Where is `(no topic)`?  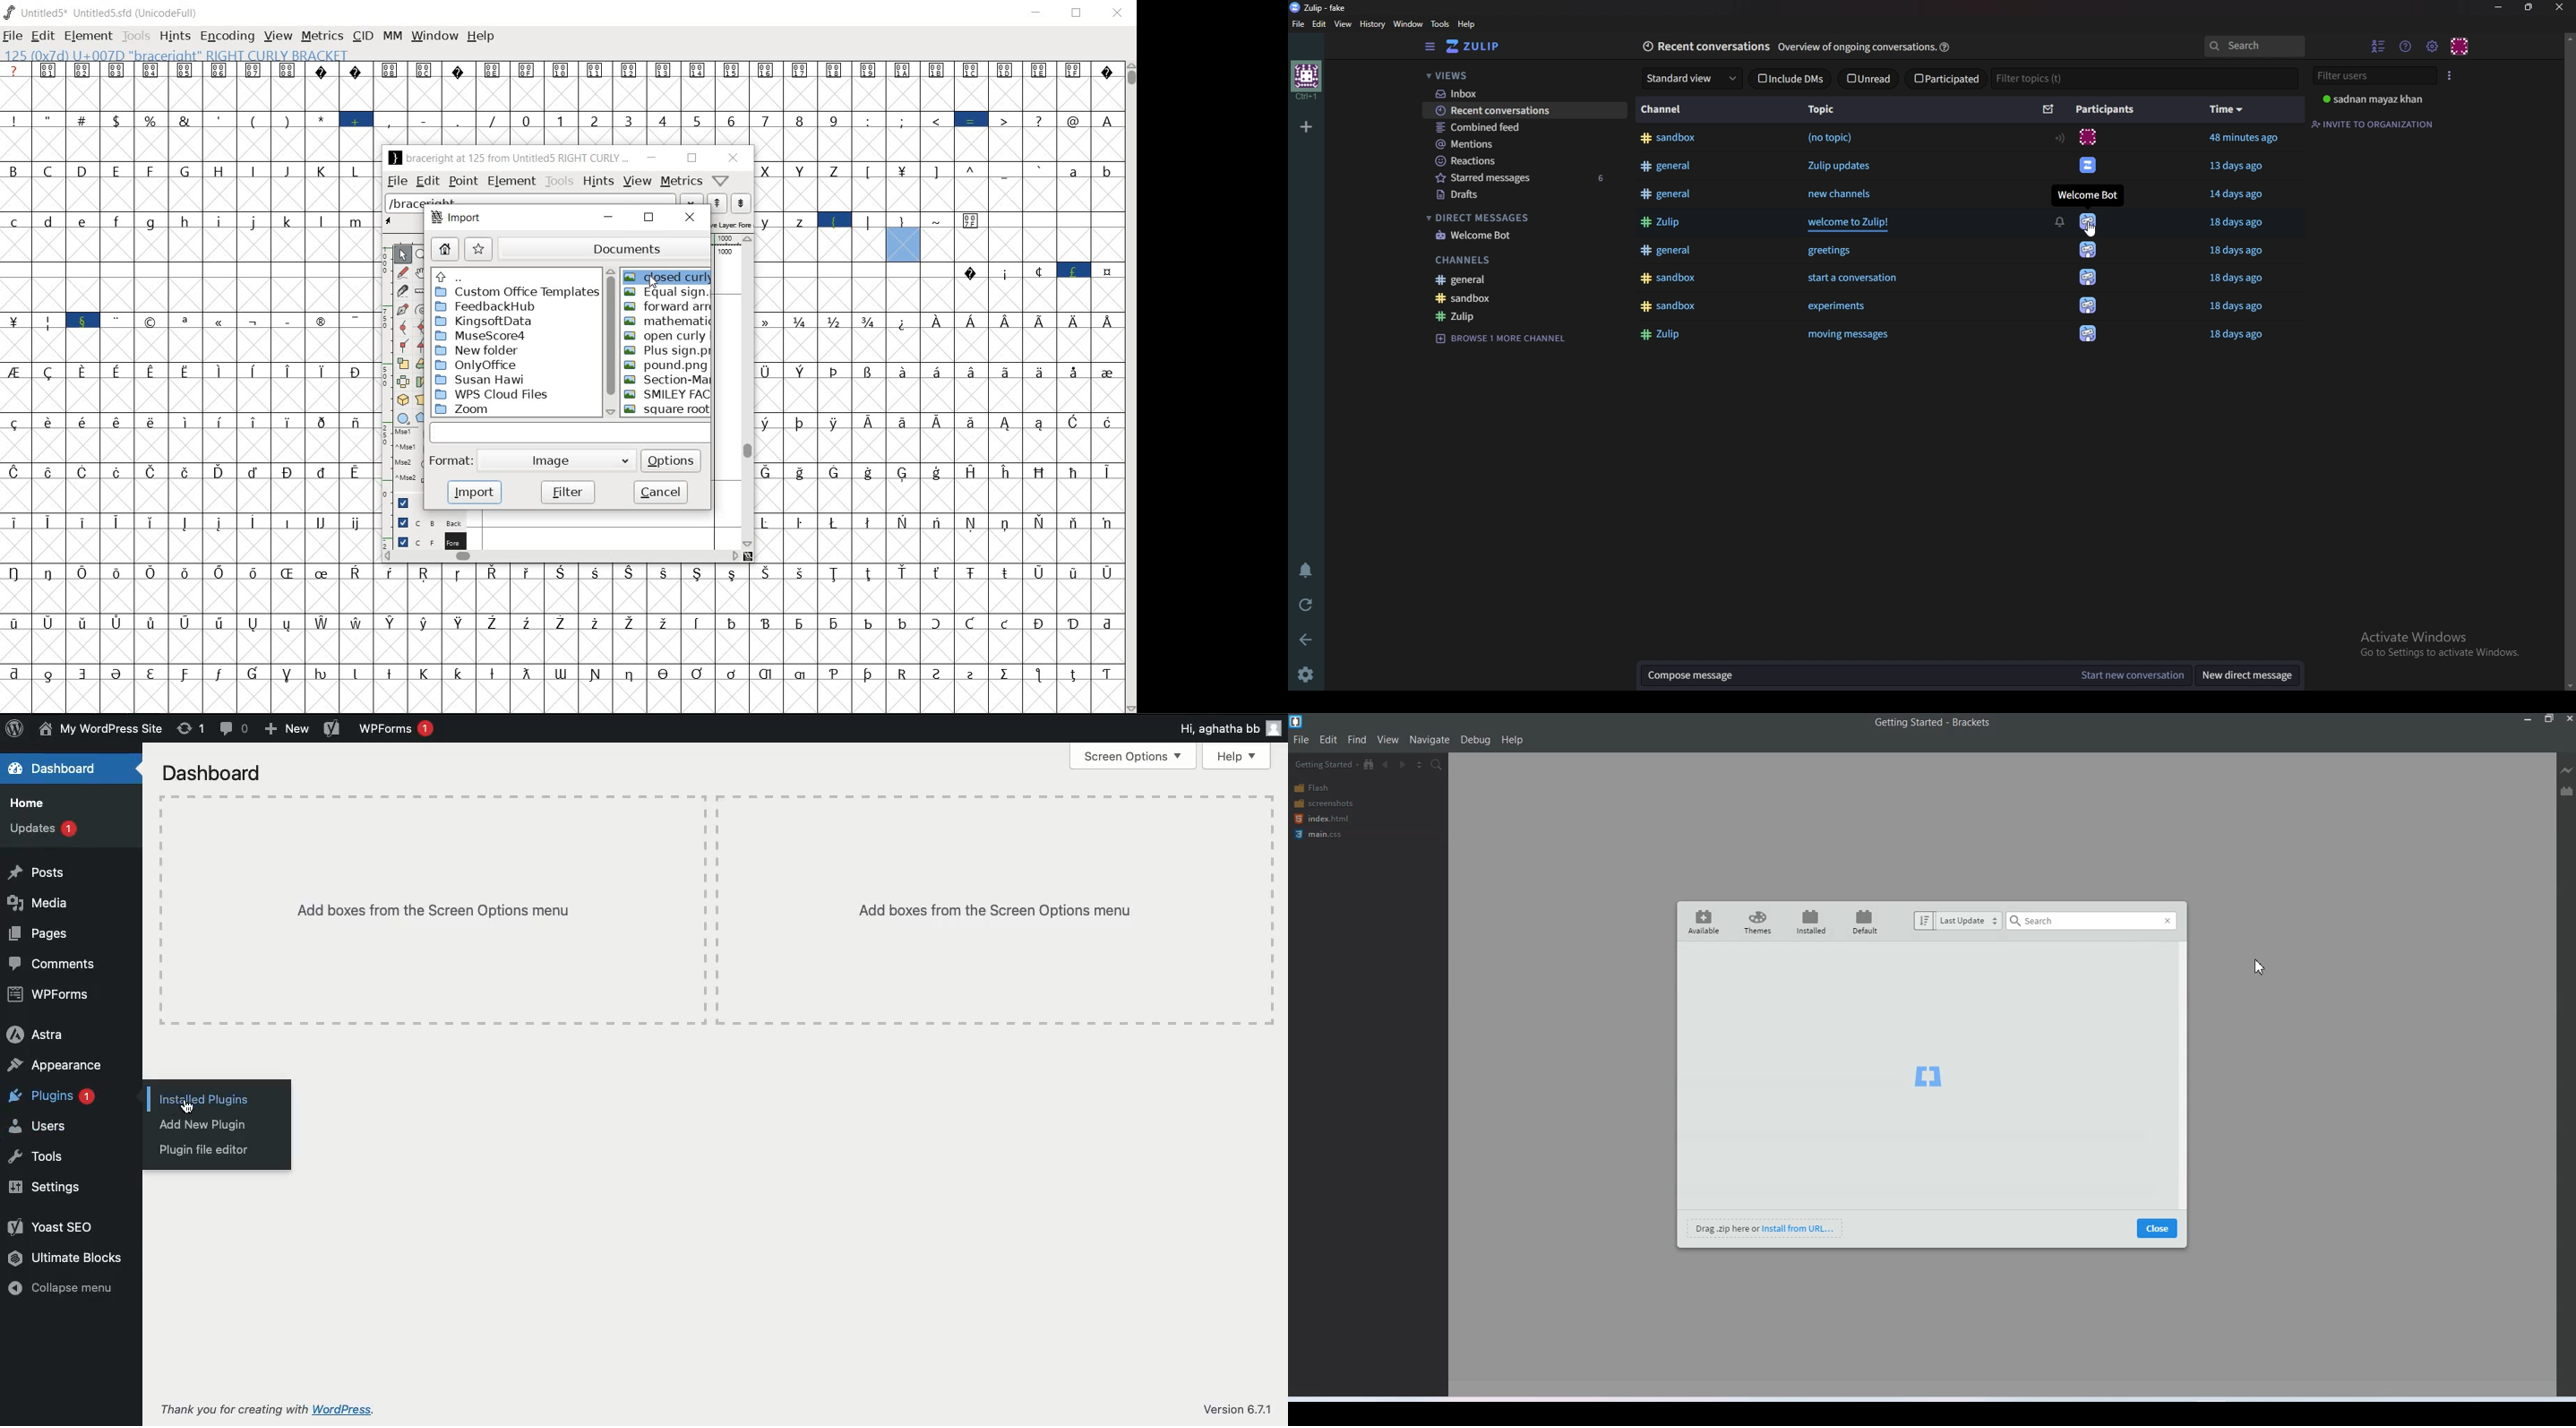 (no topic) is located at coordinates (1832, 139).